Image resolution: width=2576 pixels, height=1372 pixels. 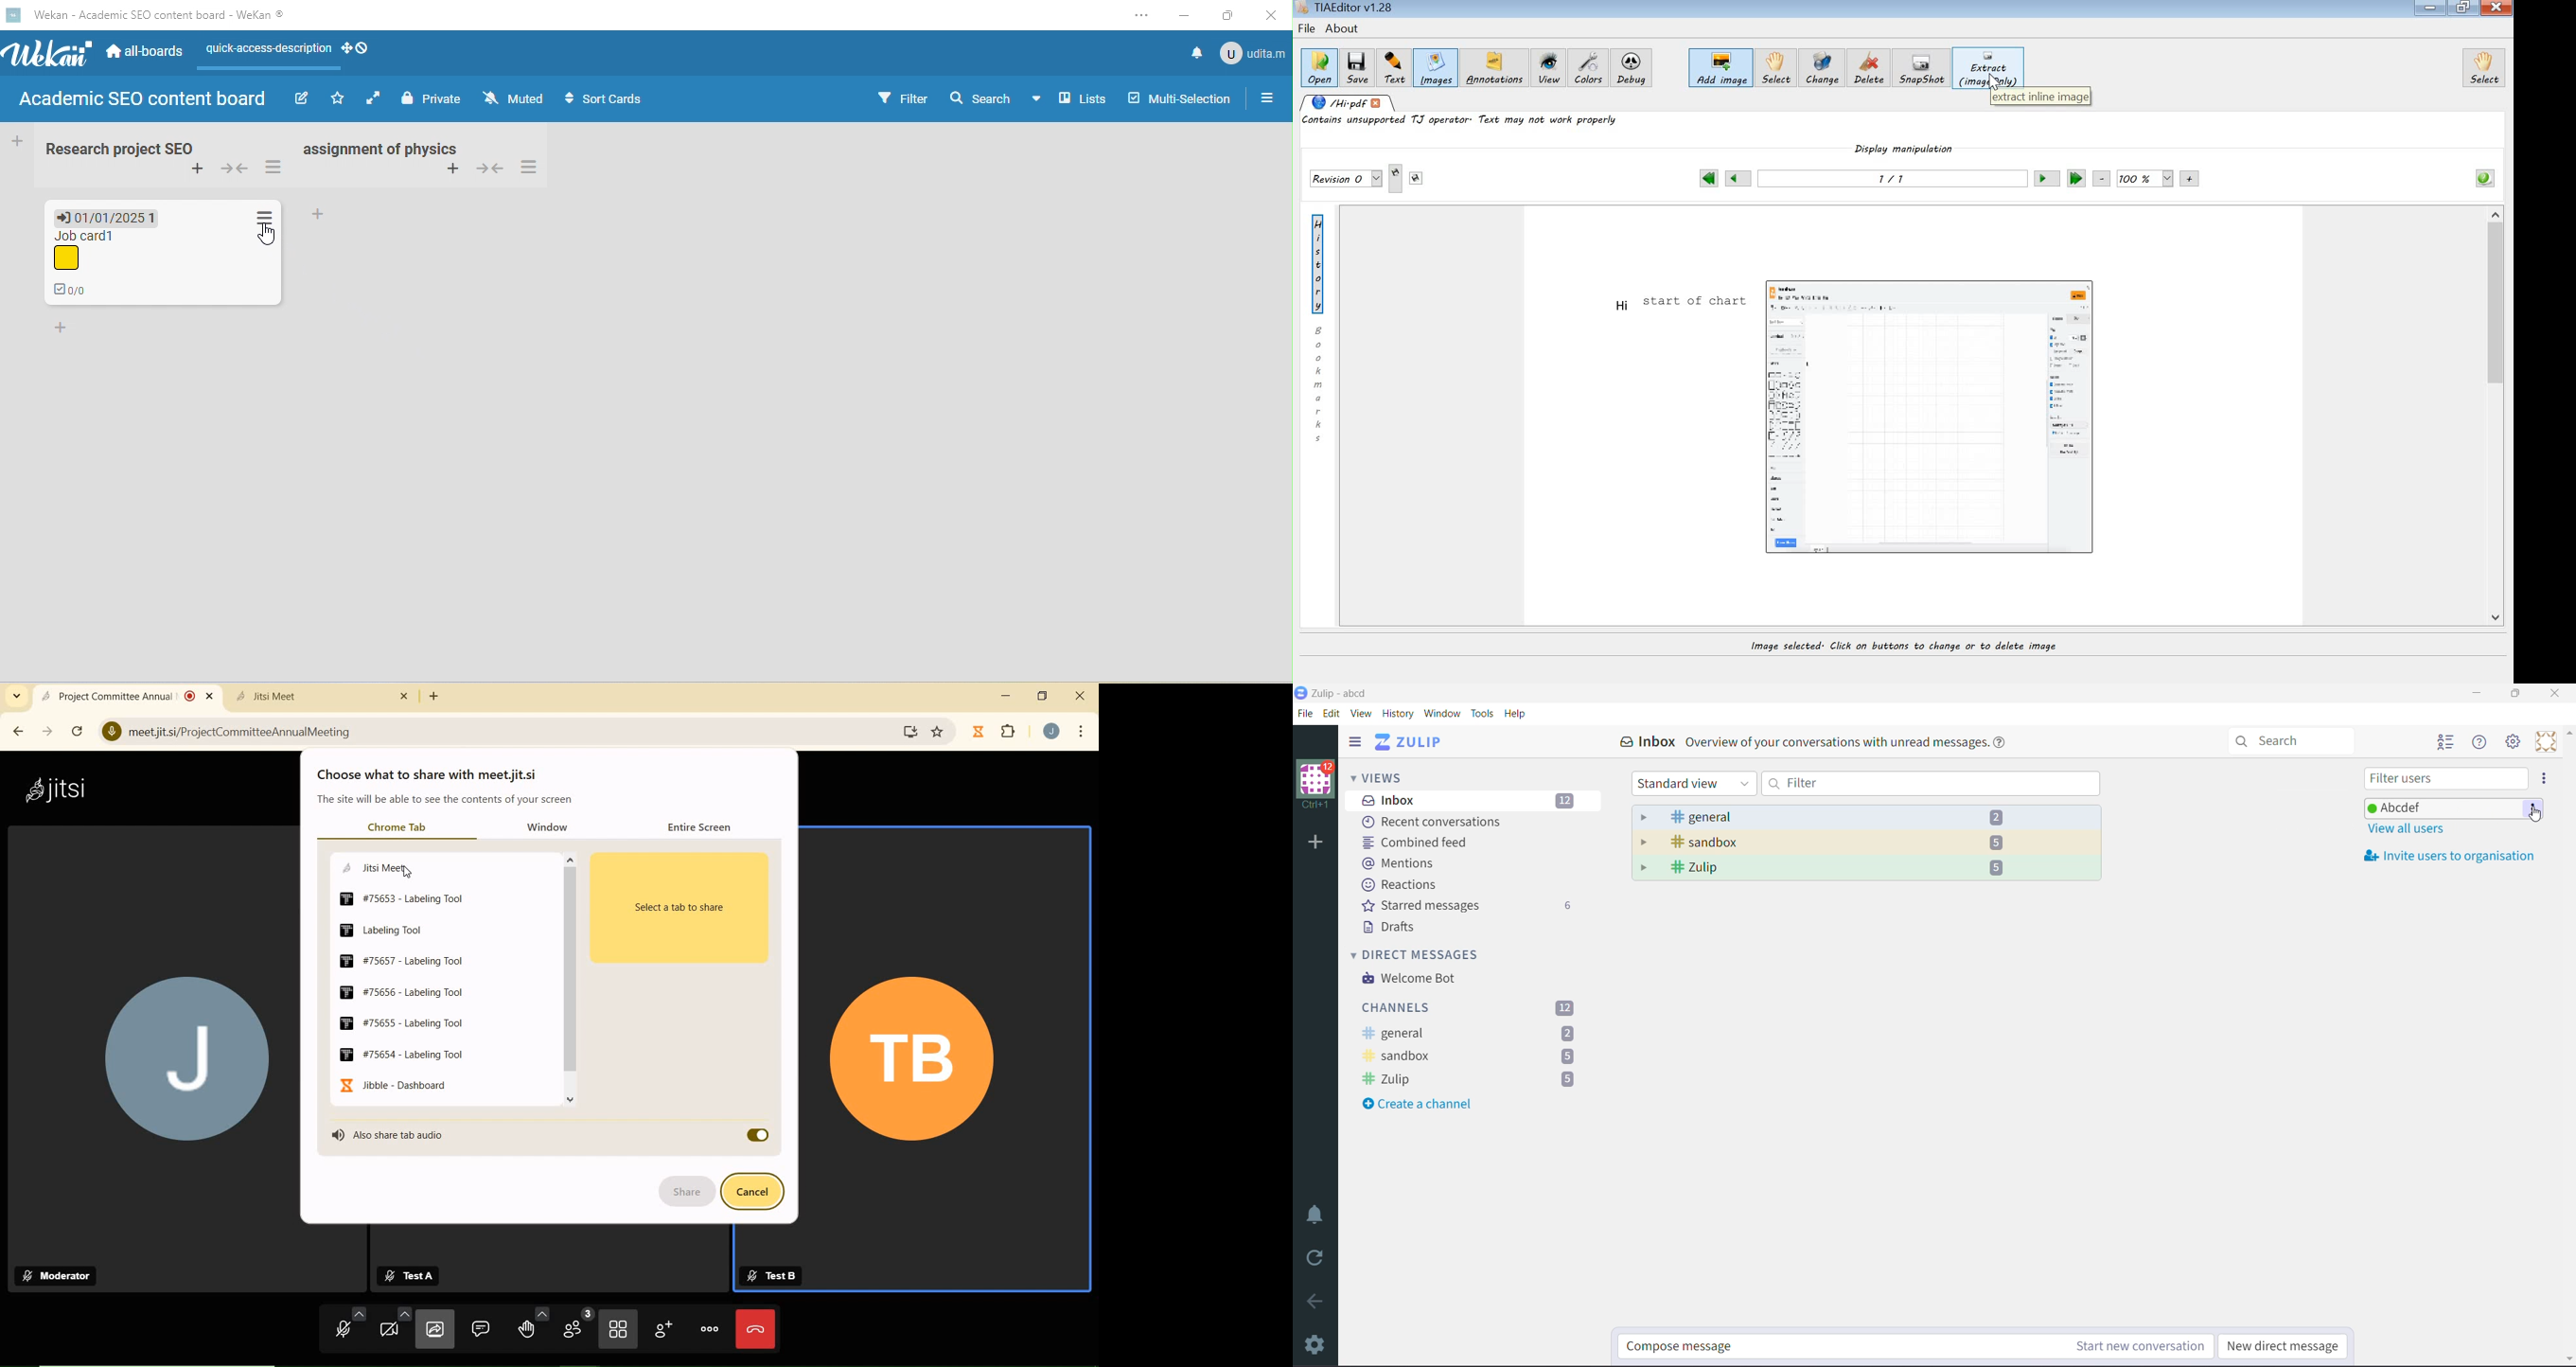 What do you see at coordinates (1518, 713) in the screenshot?
I see `Help` at bounding box center [1518, 713].